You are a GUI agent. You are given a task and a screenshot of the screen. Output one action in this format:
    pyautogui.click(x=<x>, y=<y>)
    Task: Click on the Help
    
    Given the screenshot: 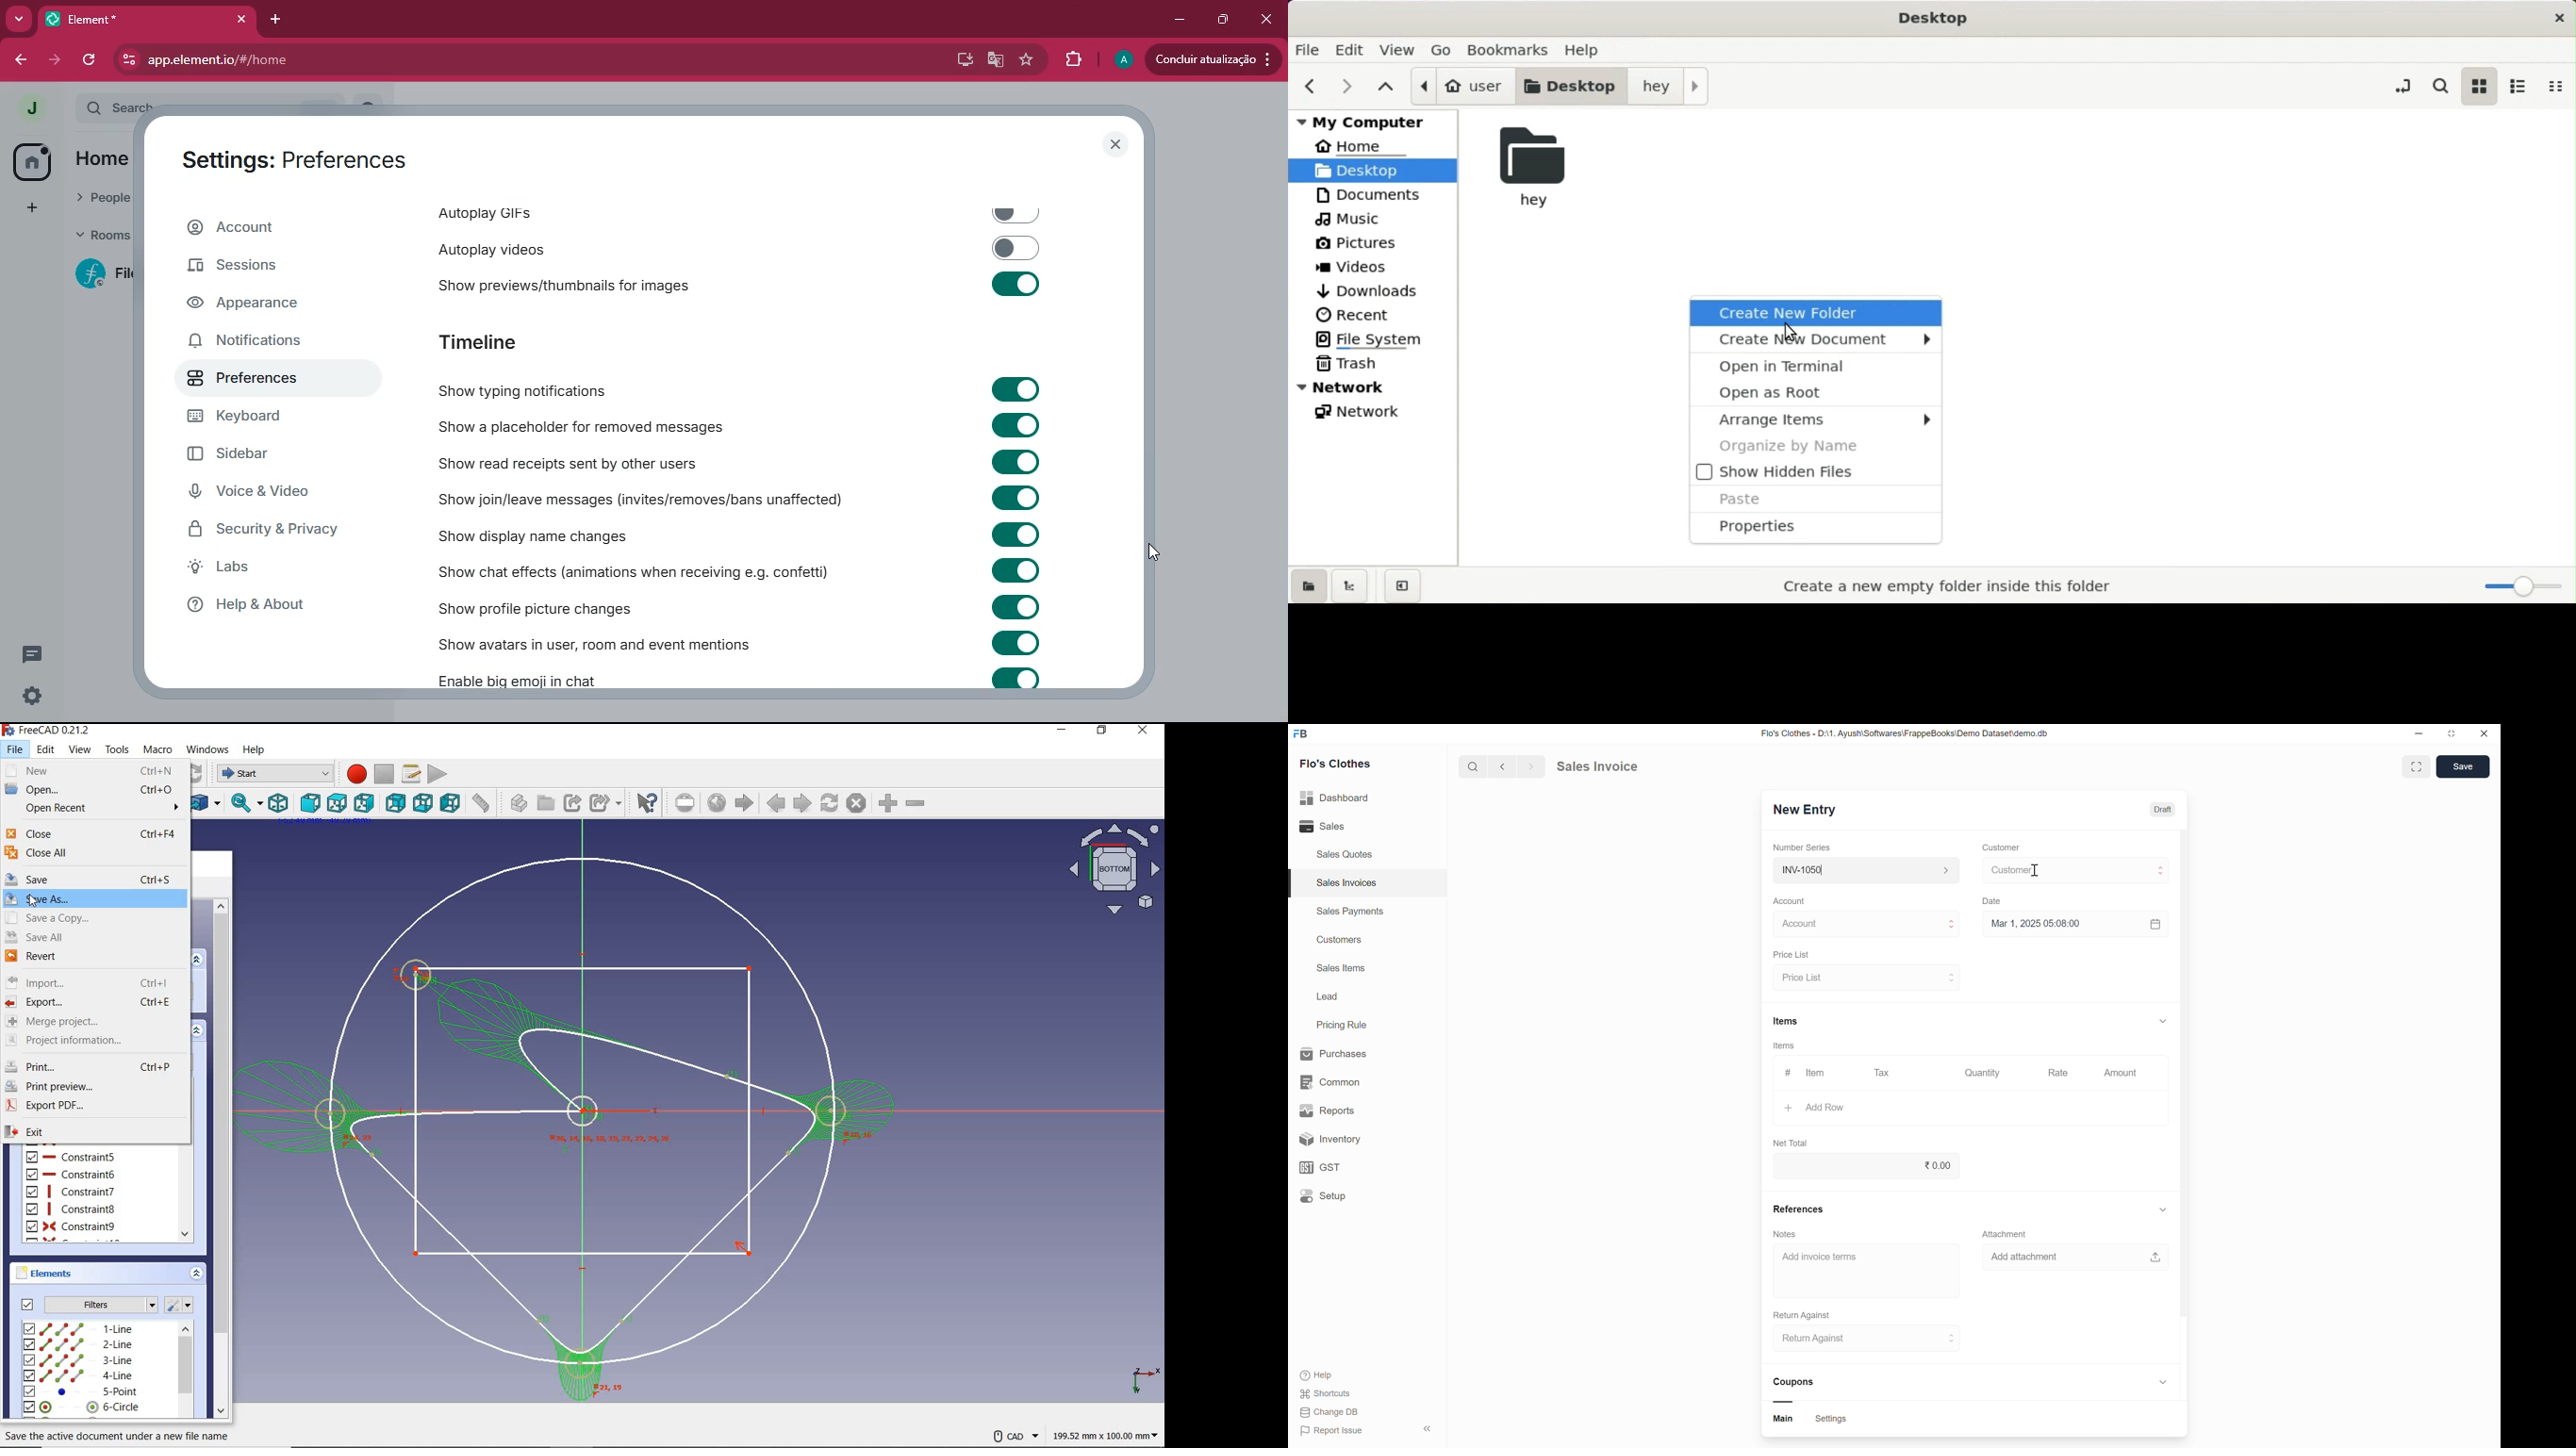 What is the action you would take?
    pyautogui.click(x=1339, y=1375)
    